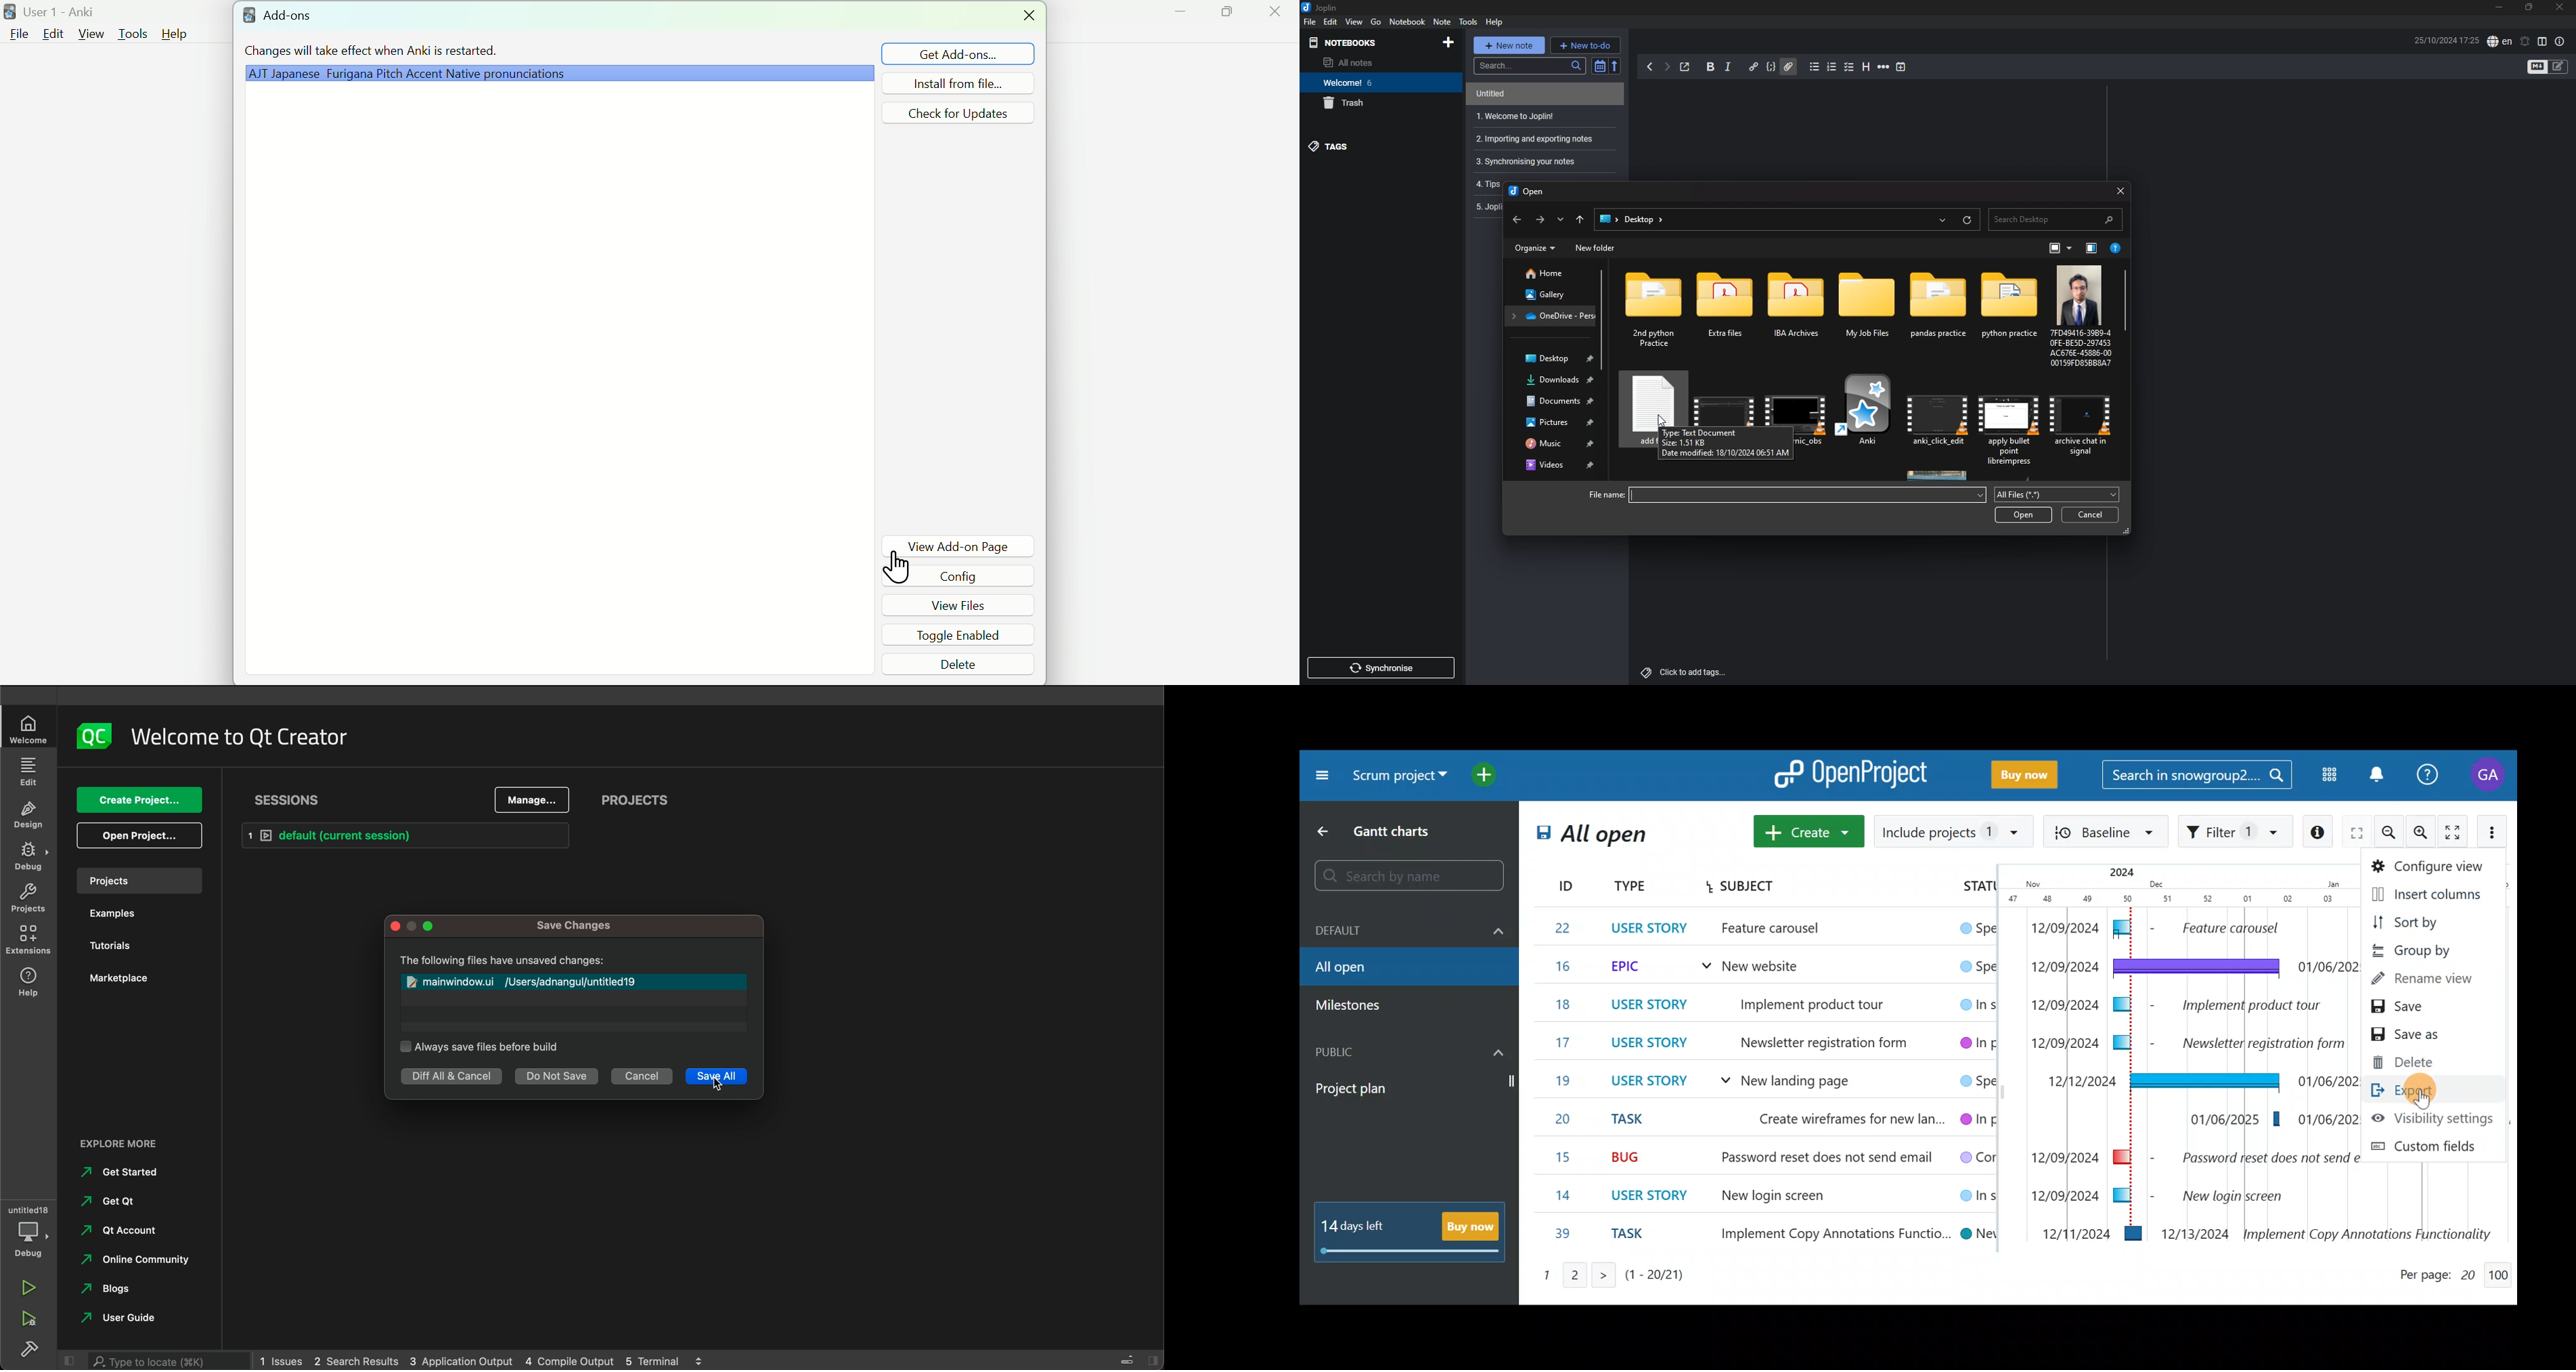 The height and width of the screenshot is (1372, 2576). What do you see at coordinates (1488, 207) in the screenshot?
I see `5. joplin Privacy Policy` at bounding box center [1488, 207].